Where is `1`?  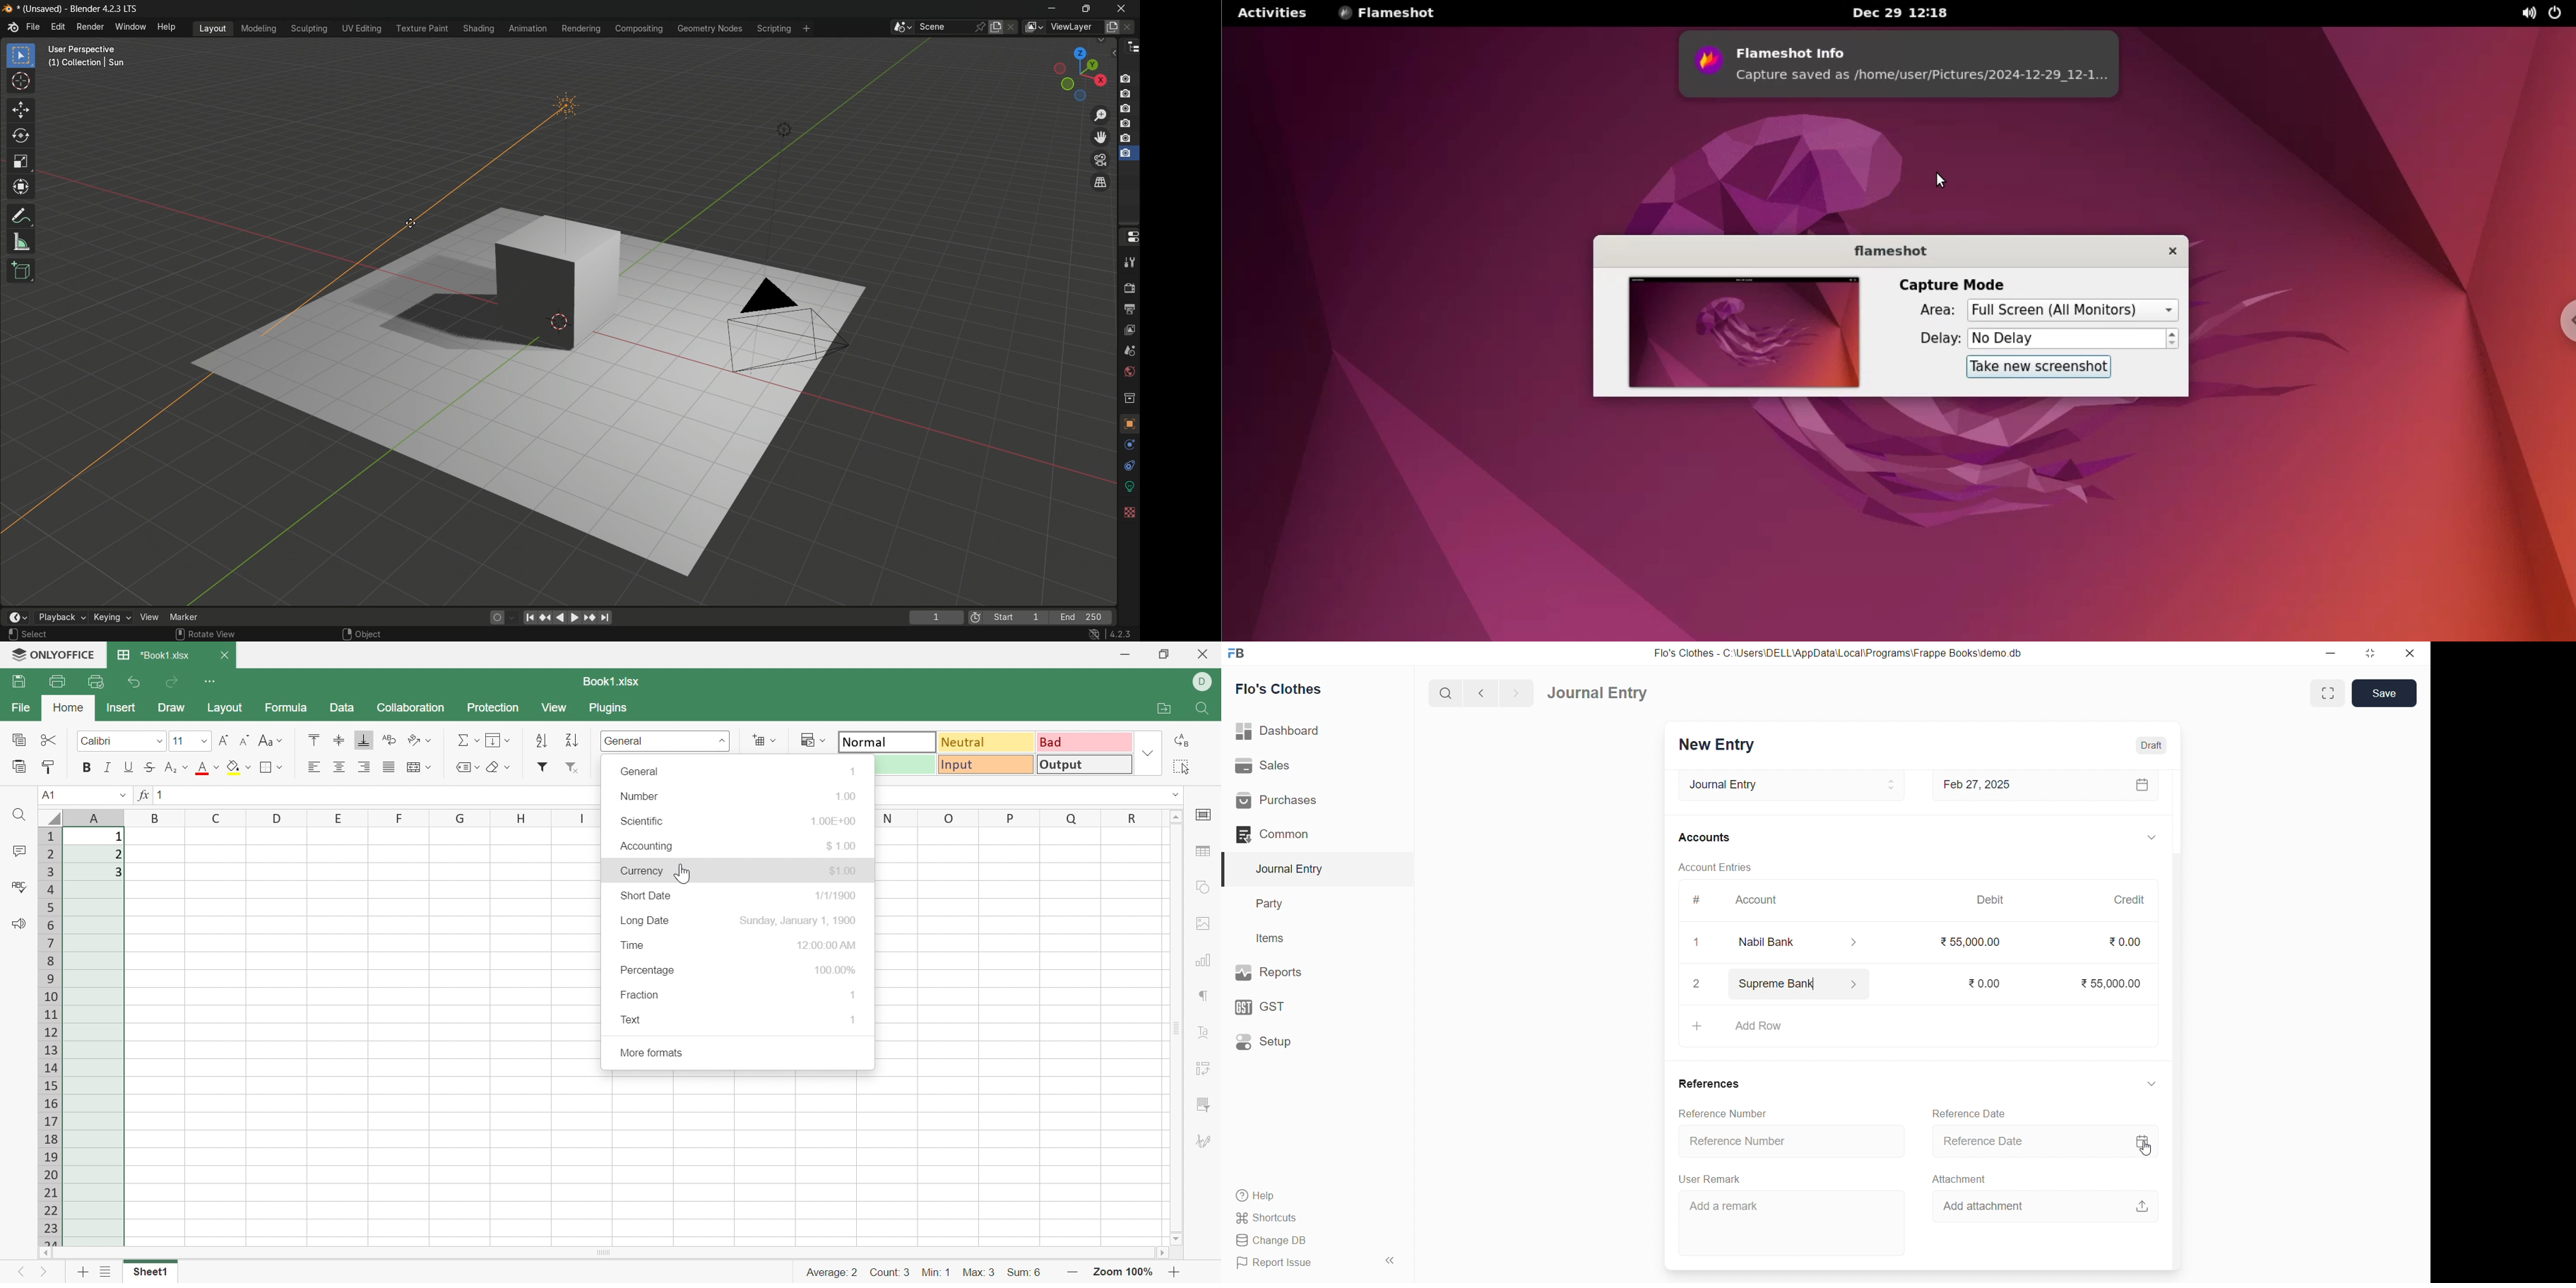
1 is located at coordinates (855, 996).